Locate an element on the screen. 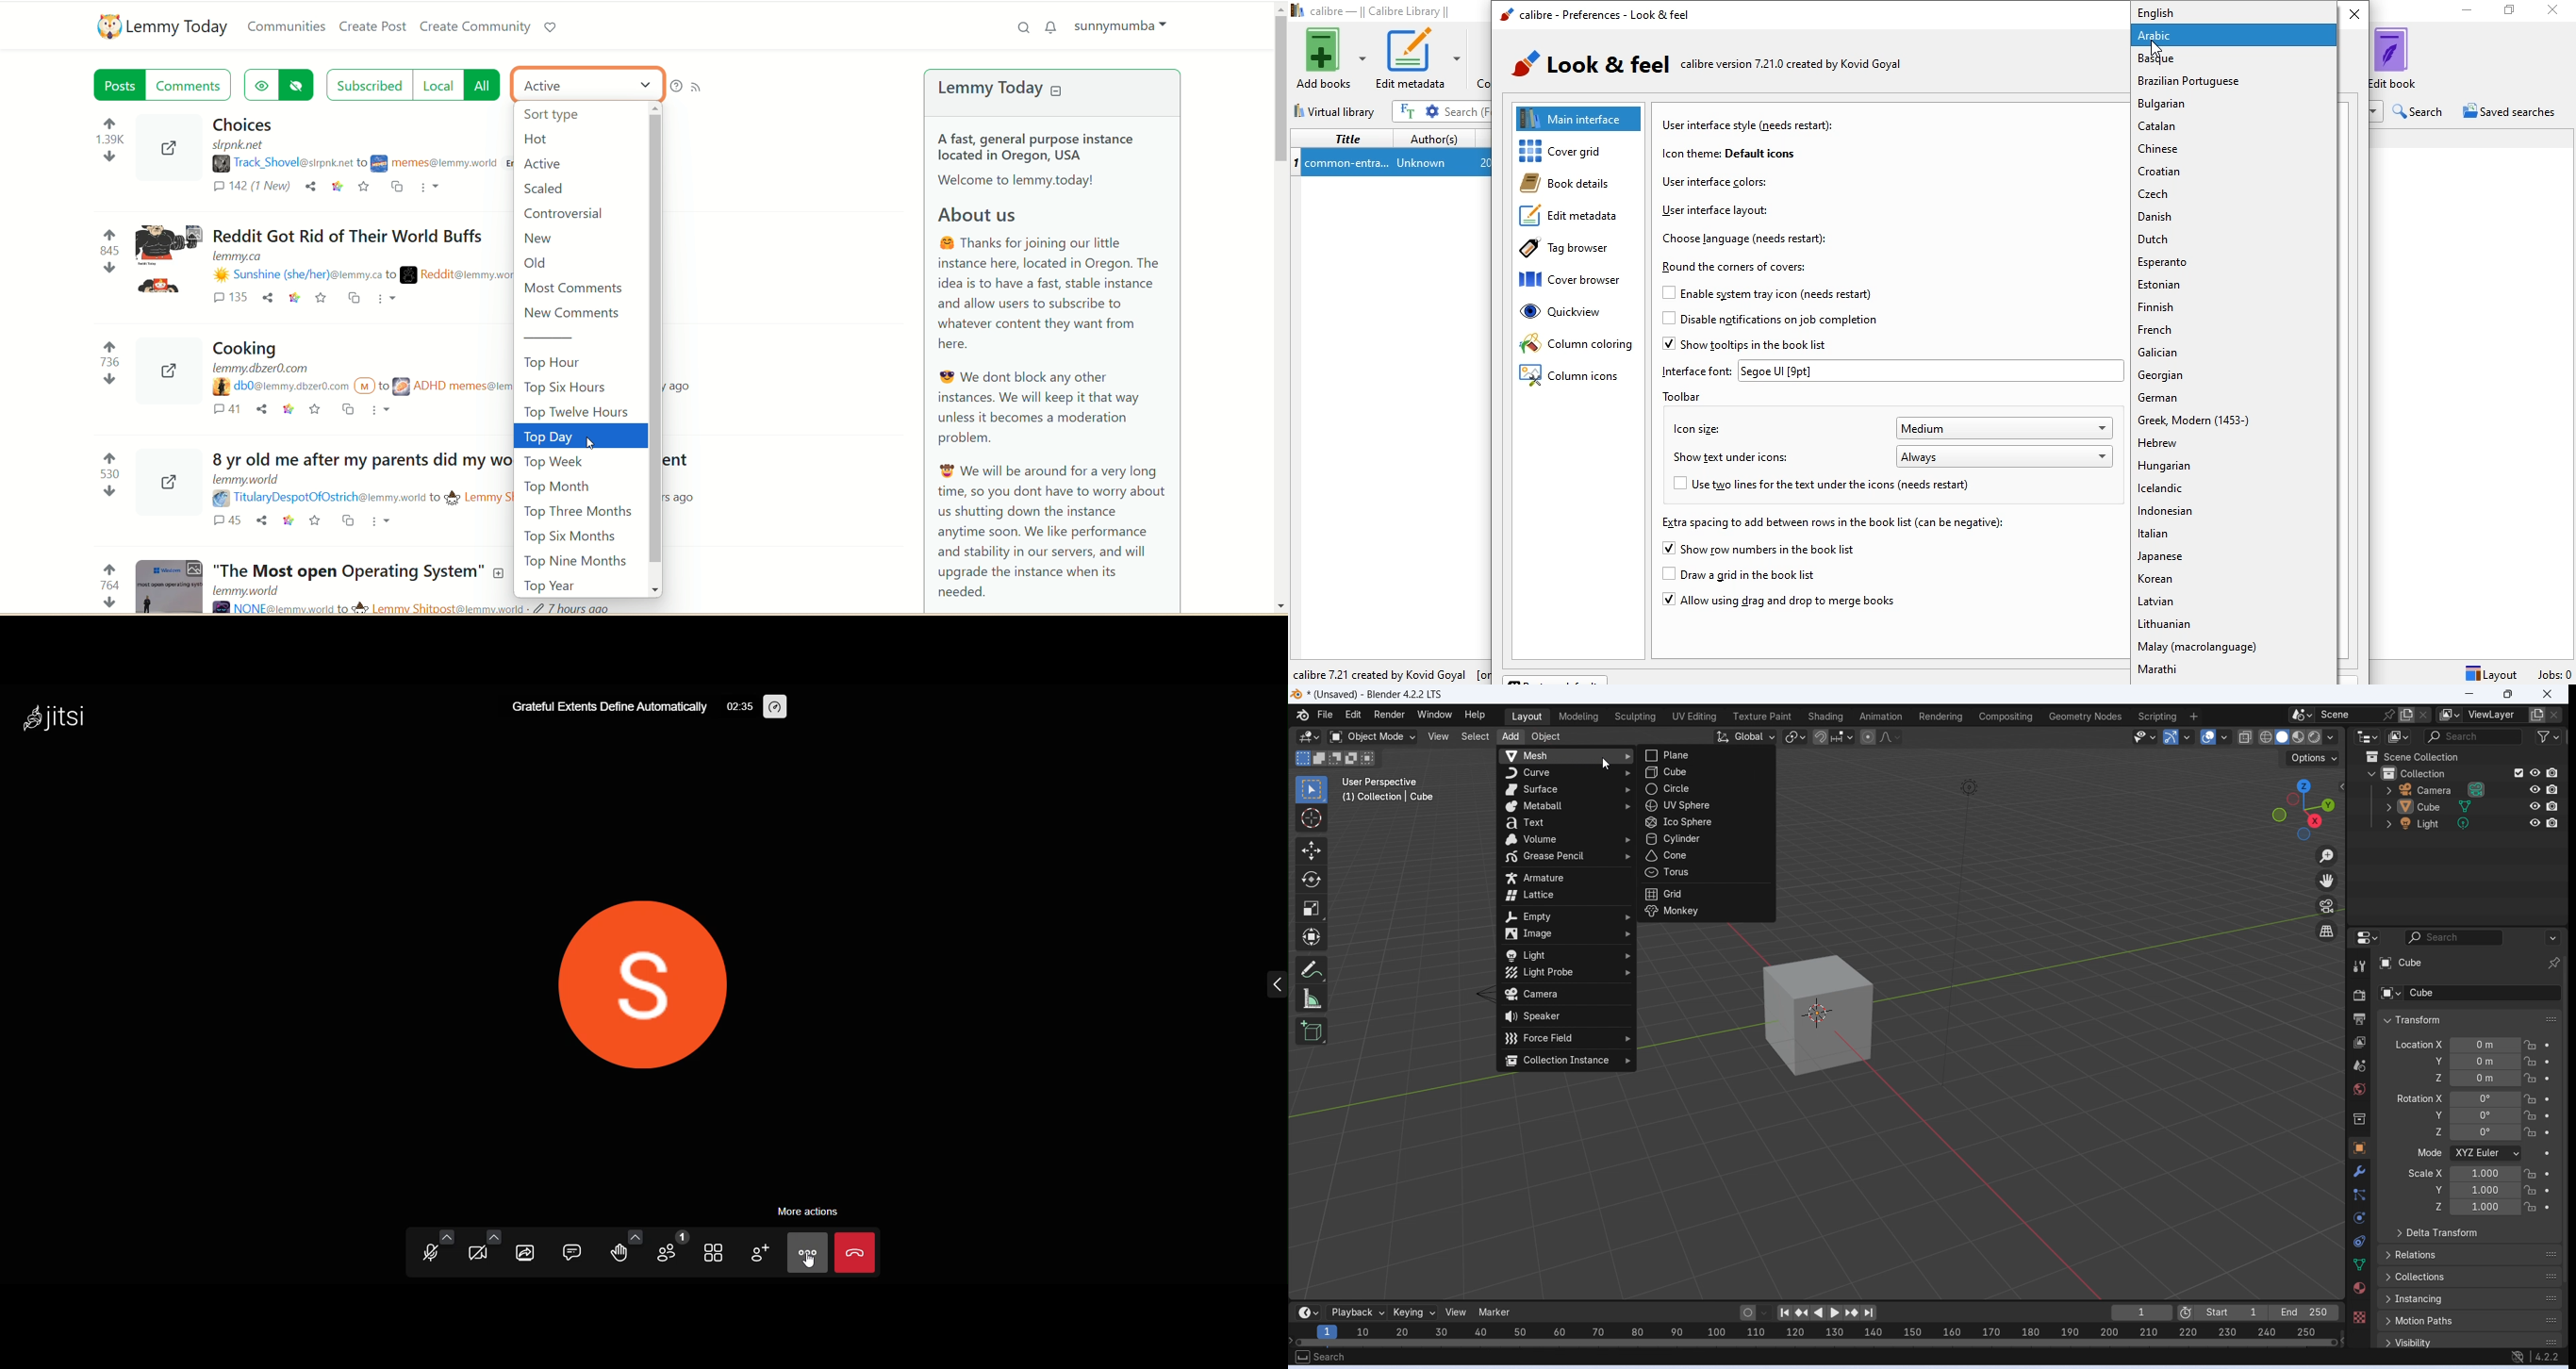 This screenshot has height=1372, width=2576. catalan is located at coordinates (2233, 125).